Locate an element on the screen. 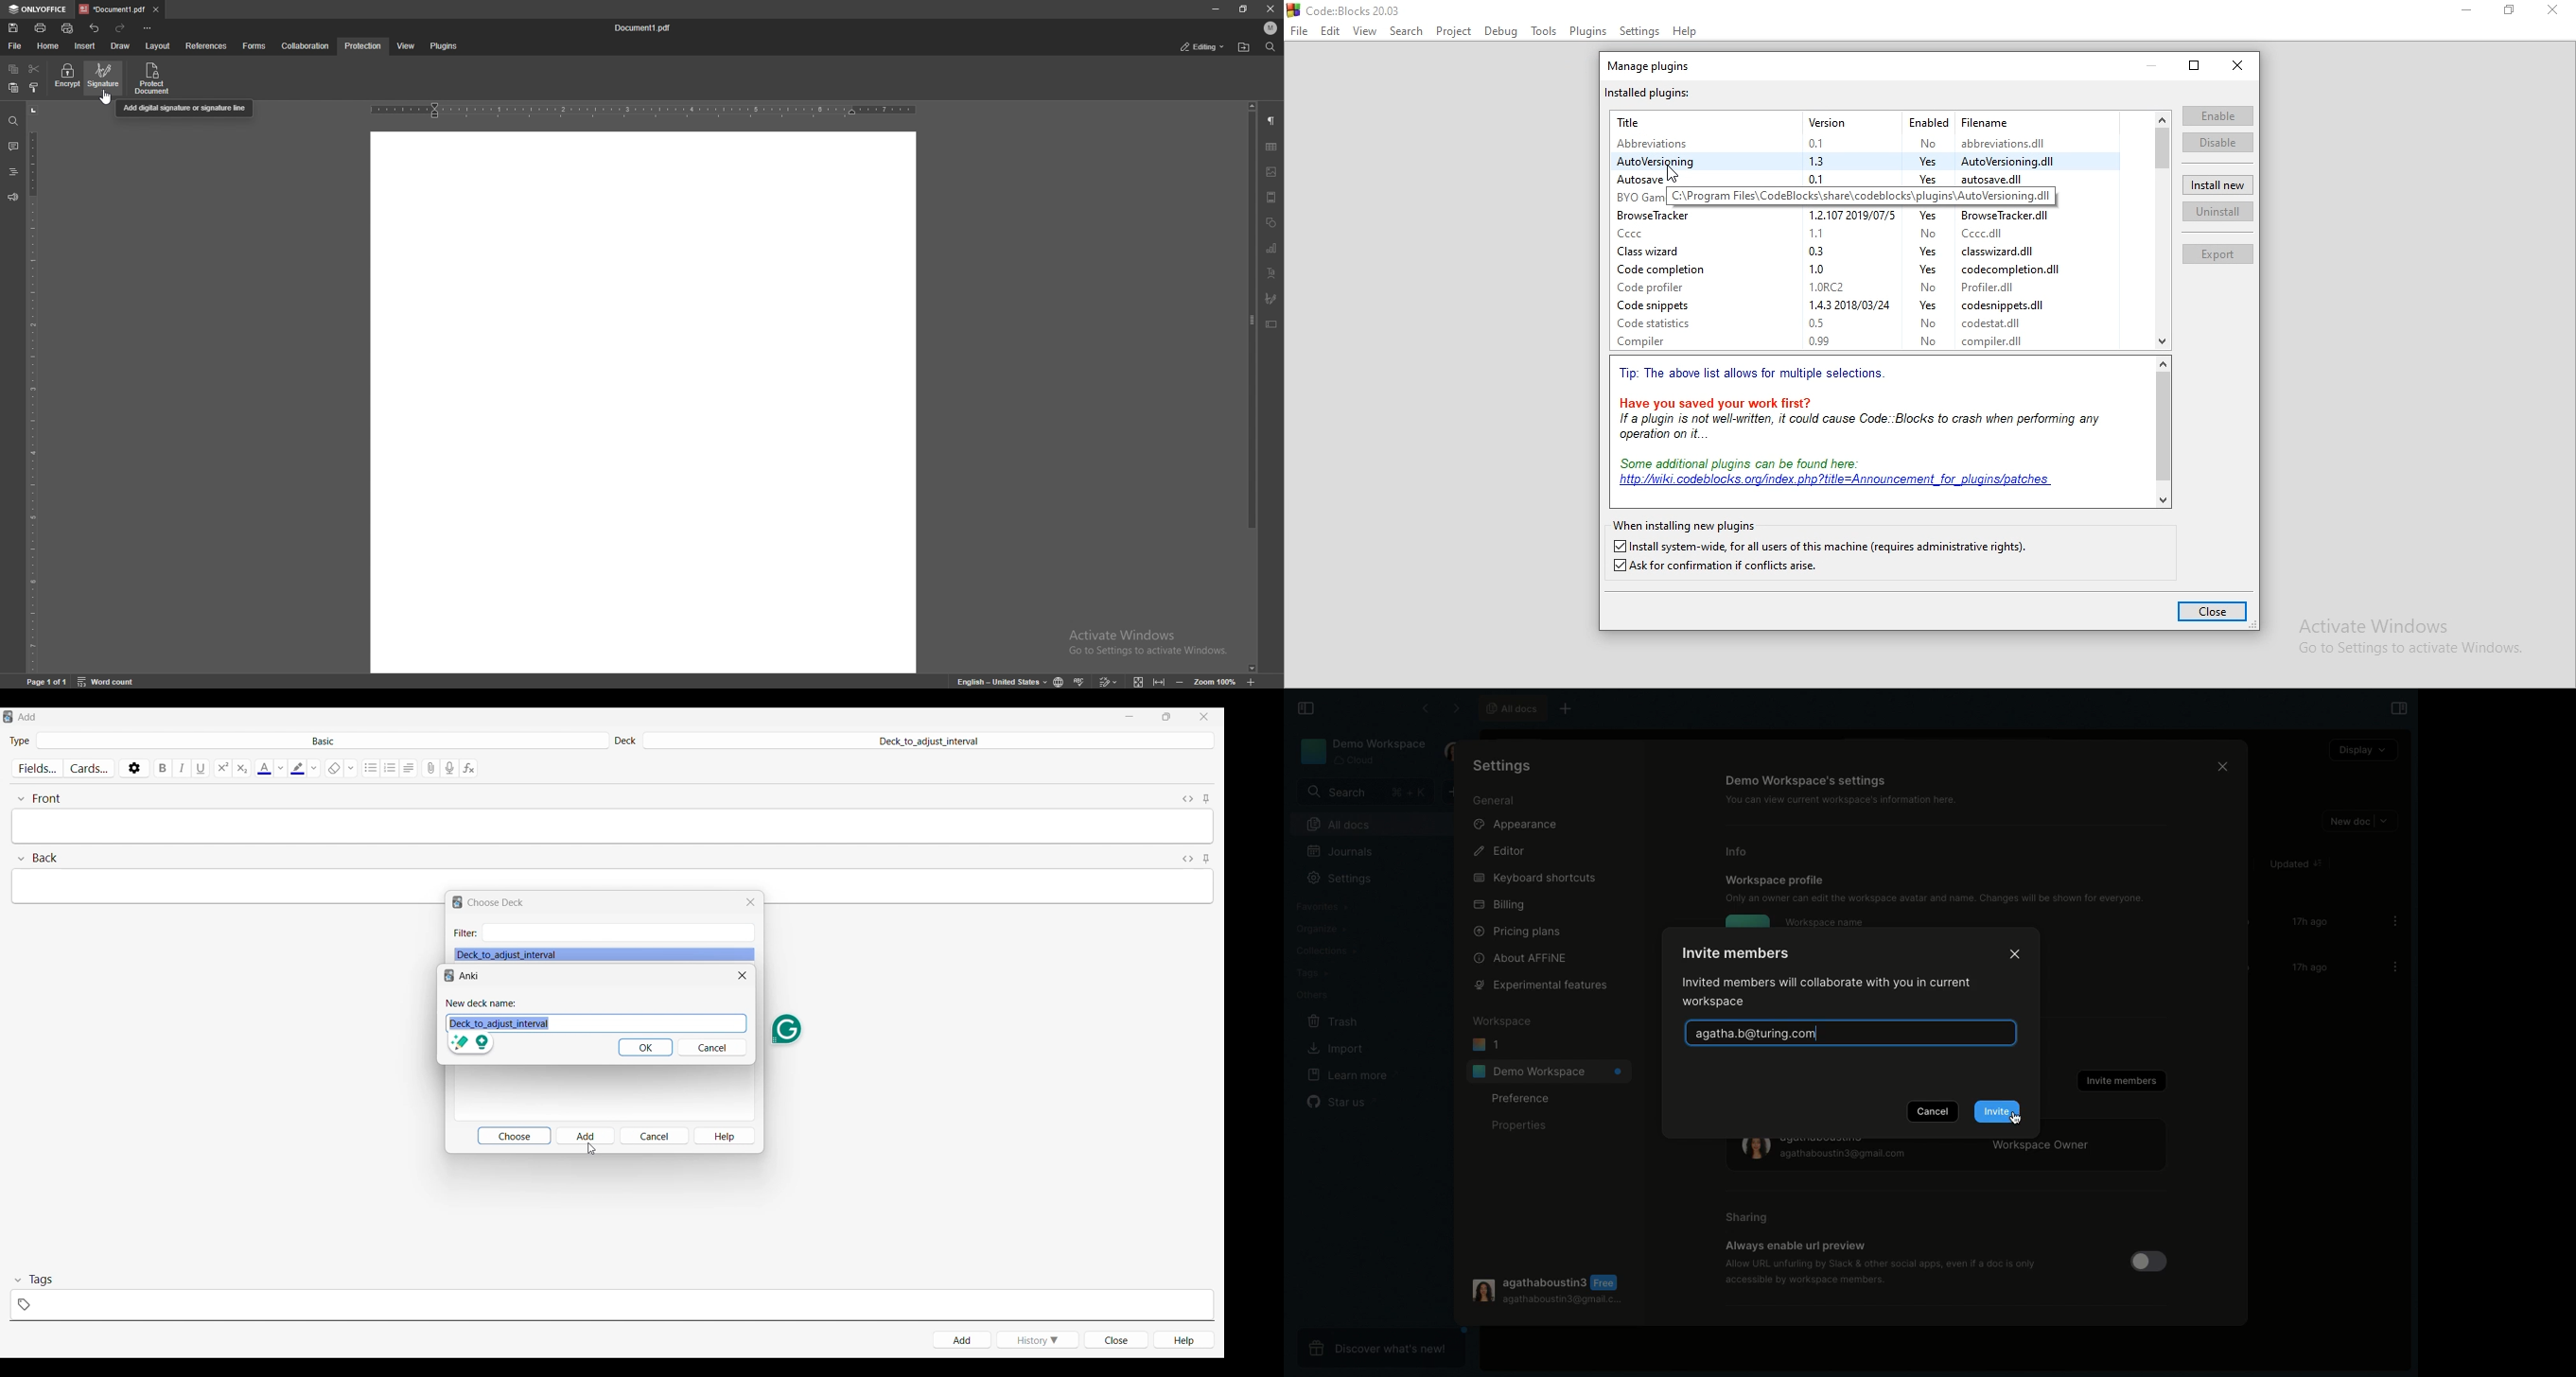 Image resolution: width=2576 pixels, height=1400 pixels. Grammarly extension is located at coordinates (472, 1044).